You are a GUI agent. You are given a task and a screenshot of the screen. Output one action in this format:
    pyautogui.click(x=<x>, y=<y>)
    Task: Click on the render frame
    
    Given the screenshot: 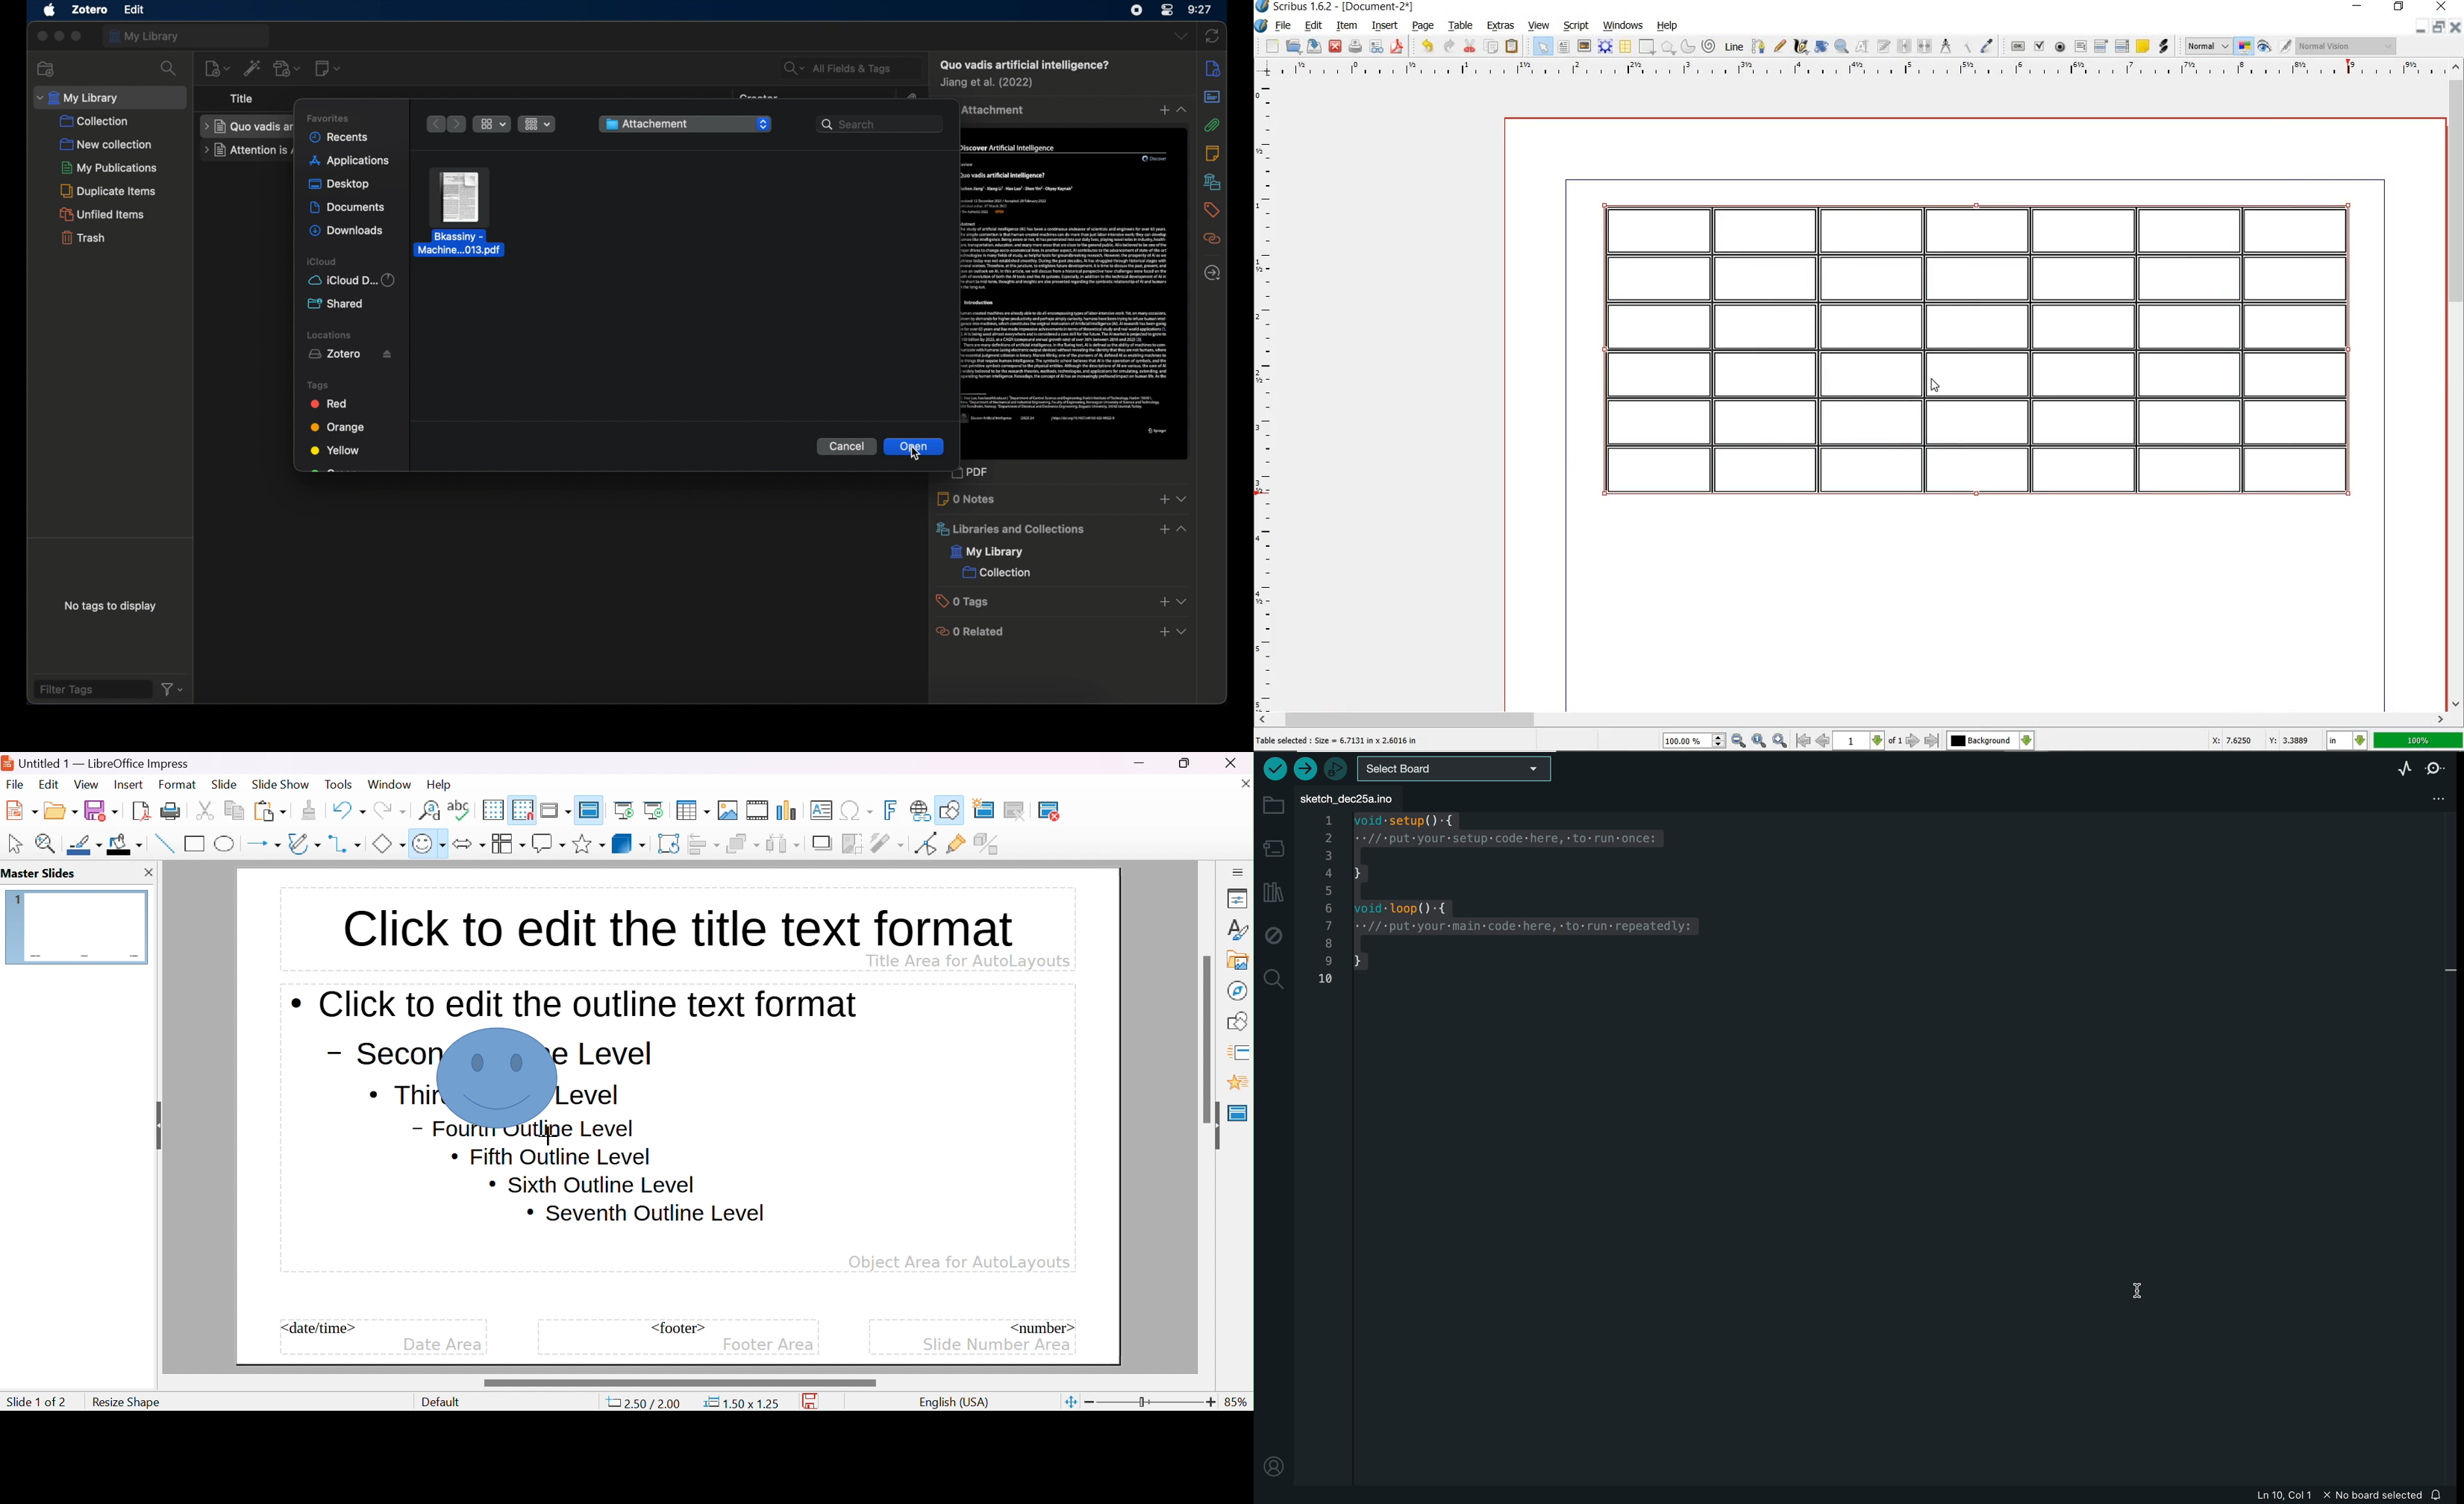 What is the action you would take?
    pyautogui.click(x=1605, y=48)
    